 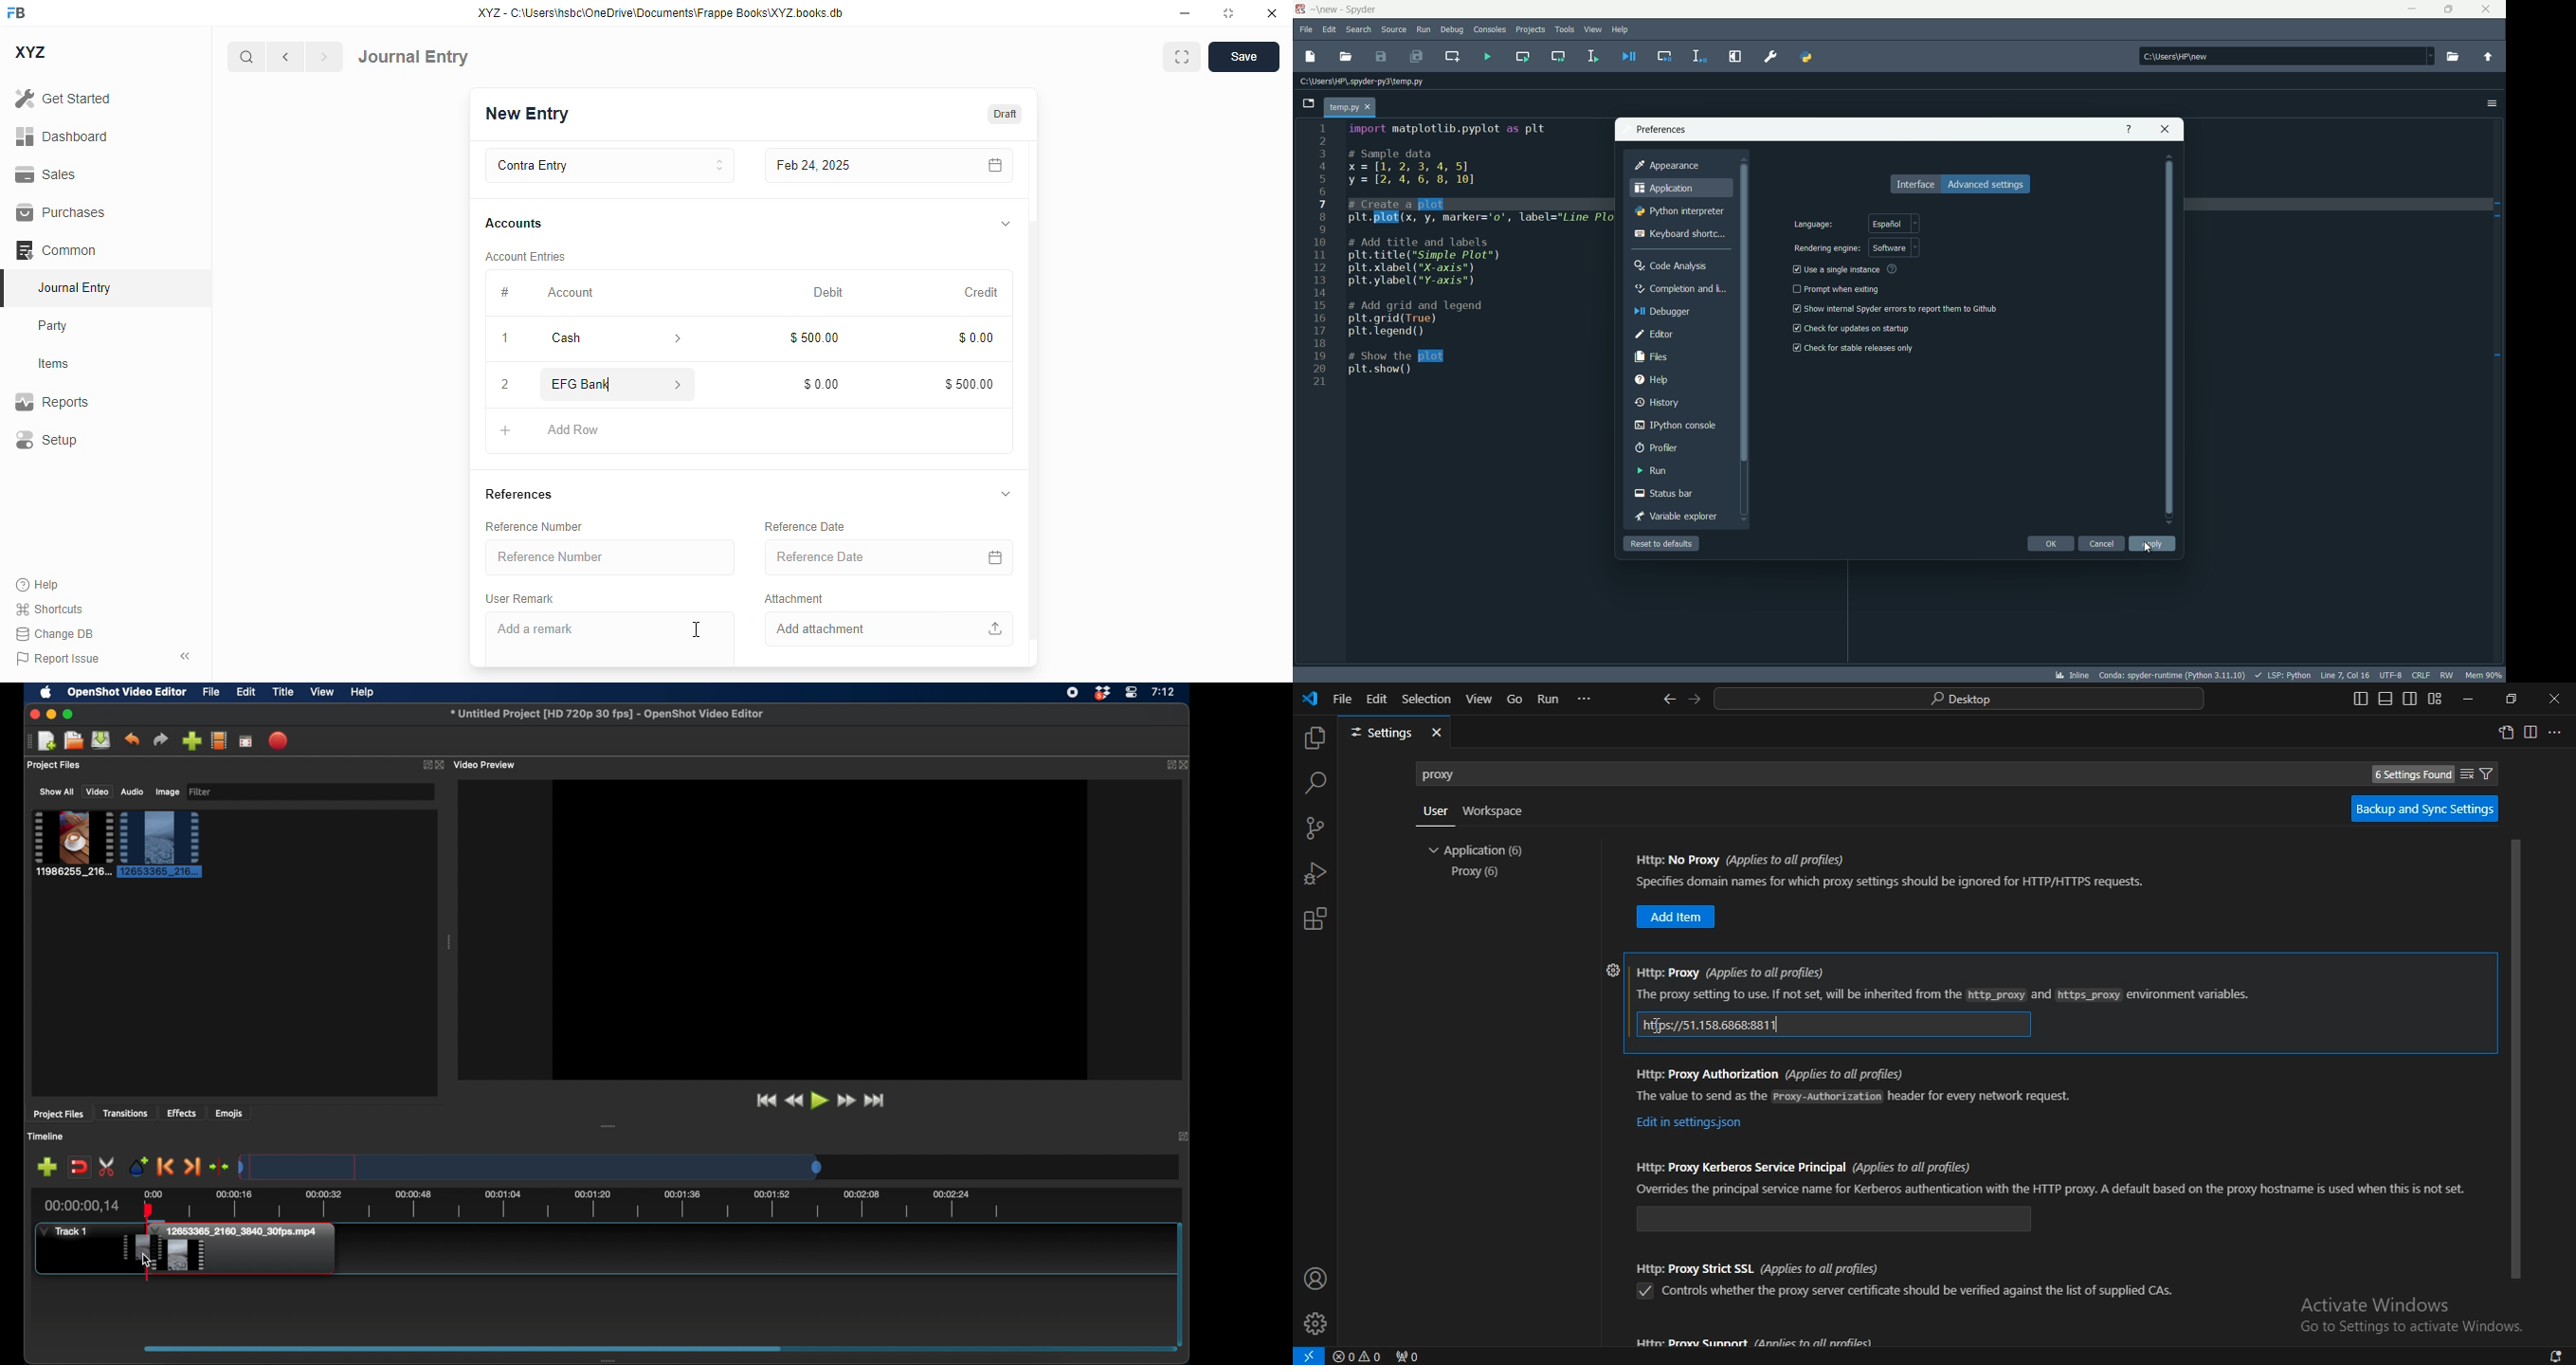 What do you see at coordinates (1006, 113) in the screenshot?
I see `draft` at bounding box center [1006, 113].